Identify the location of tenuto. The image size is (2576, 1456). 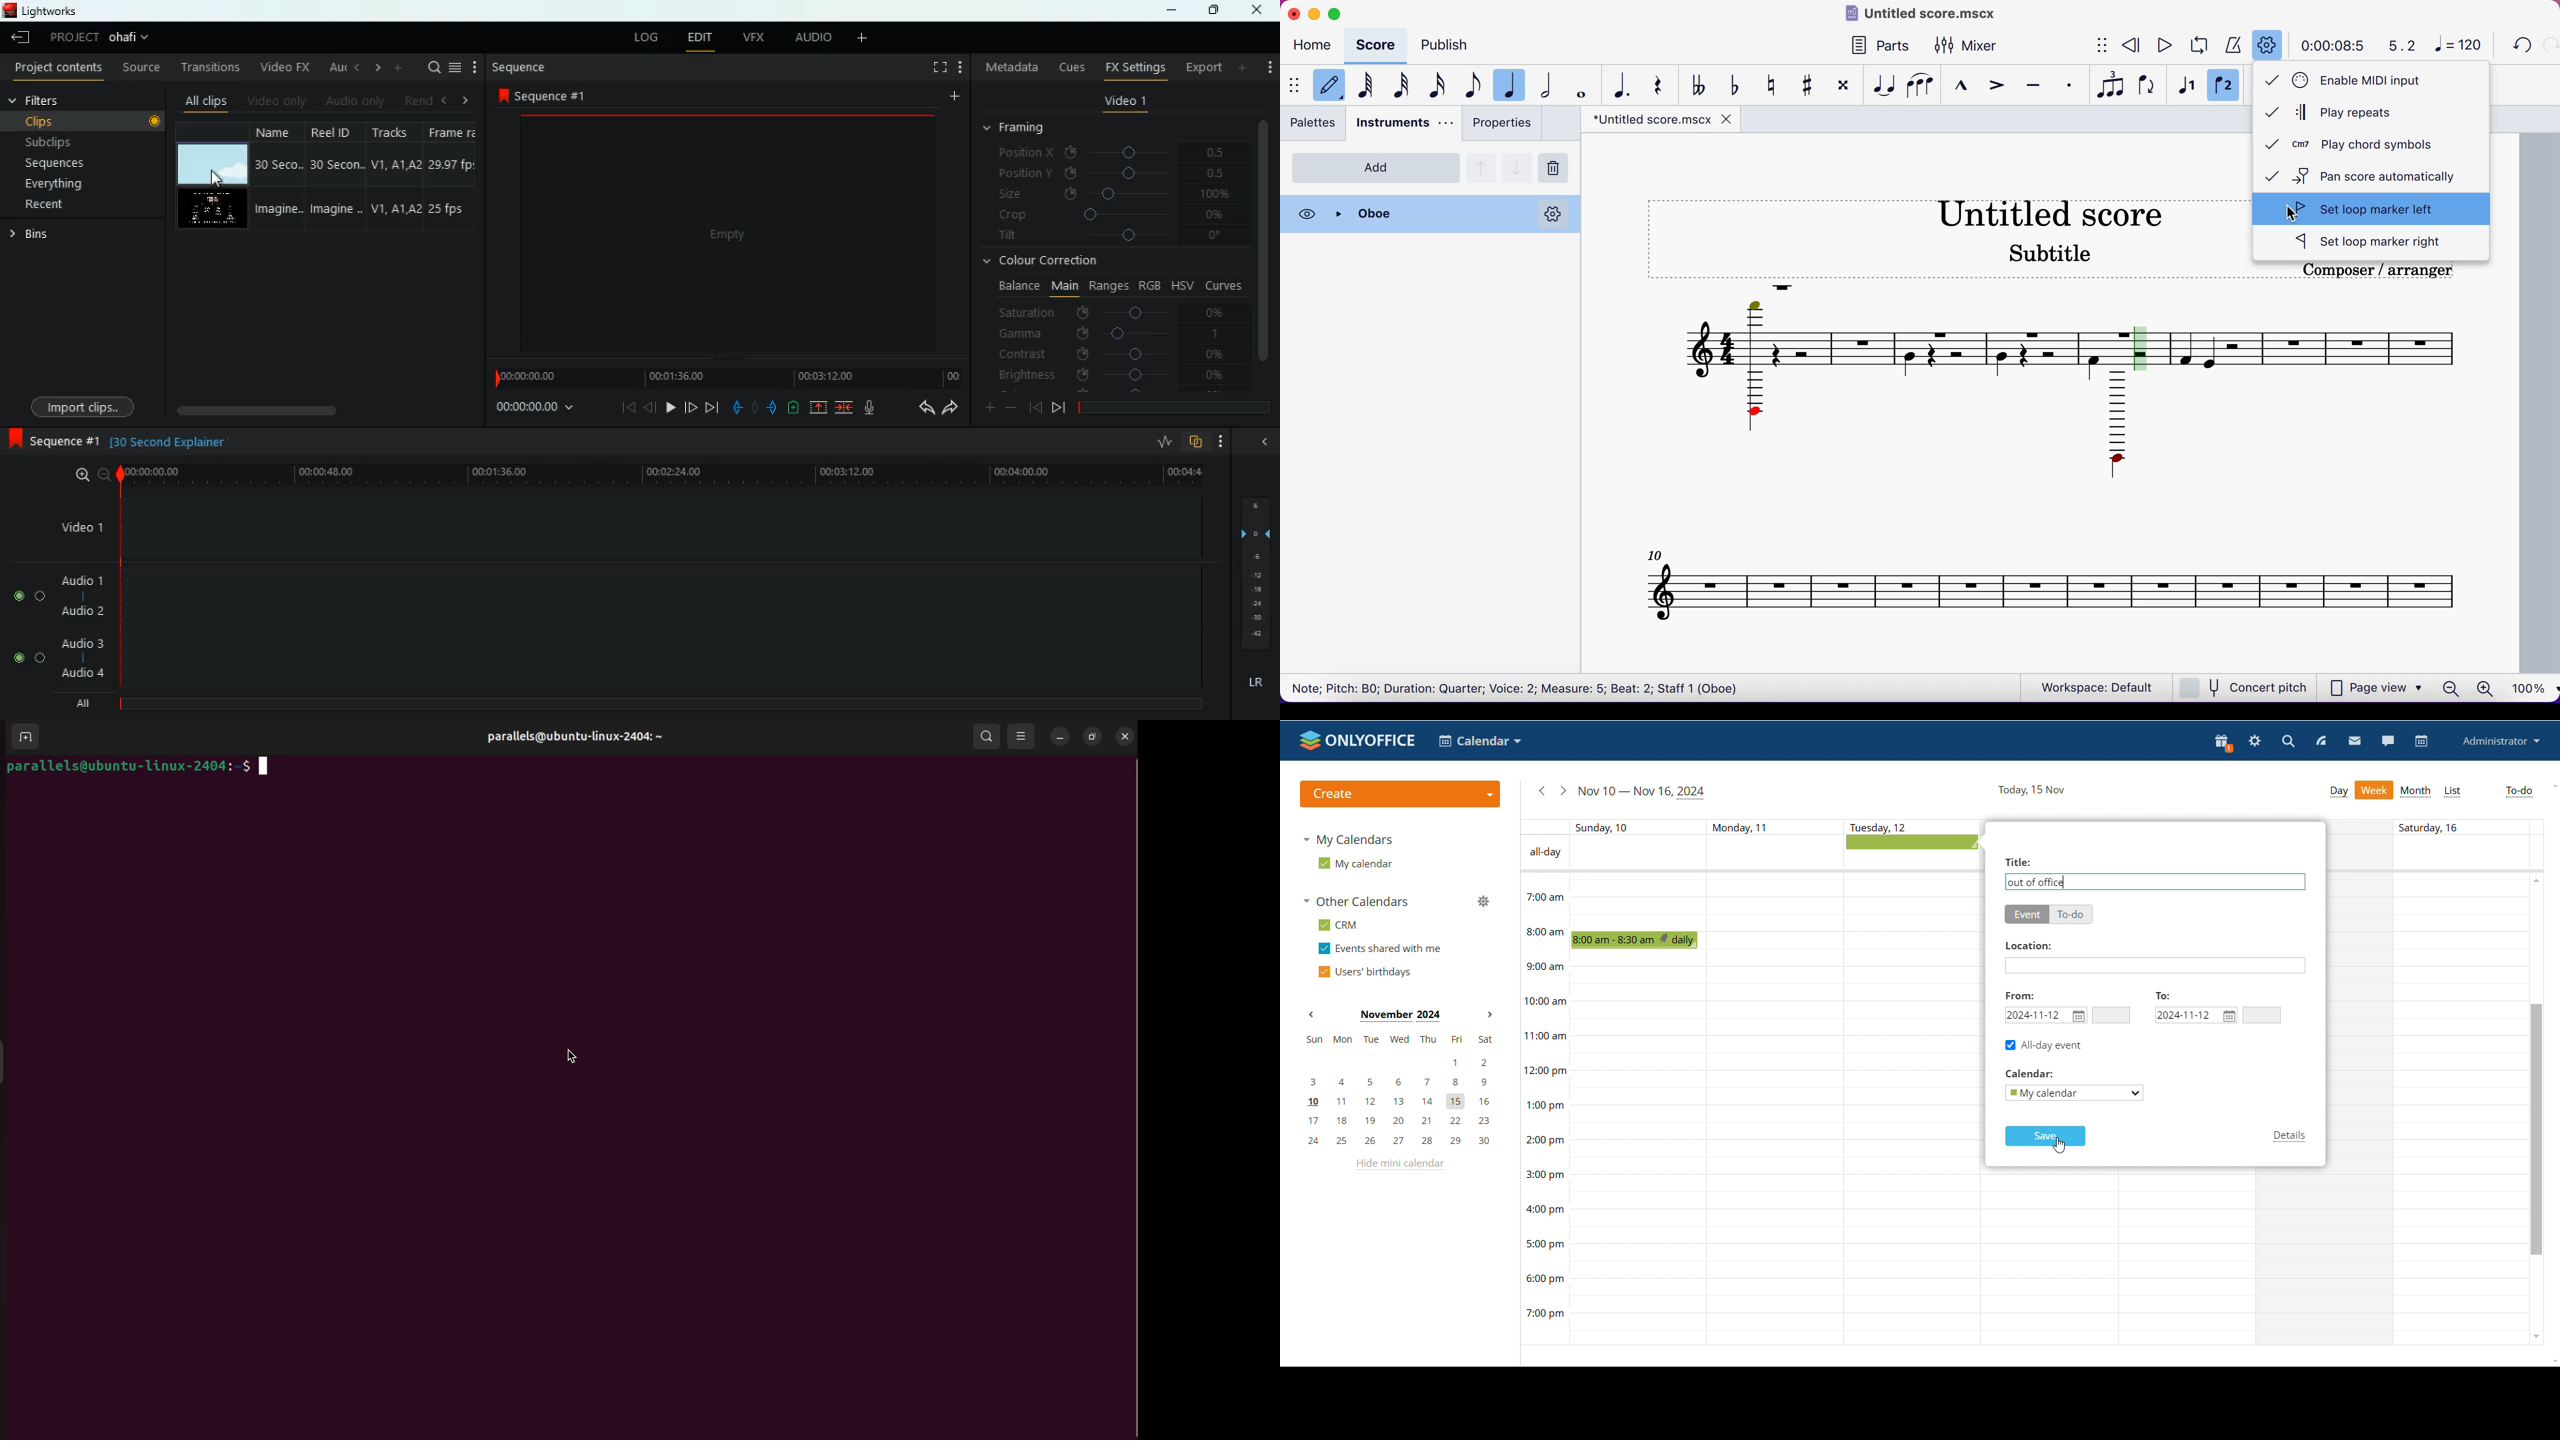
(2037, 88).